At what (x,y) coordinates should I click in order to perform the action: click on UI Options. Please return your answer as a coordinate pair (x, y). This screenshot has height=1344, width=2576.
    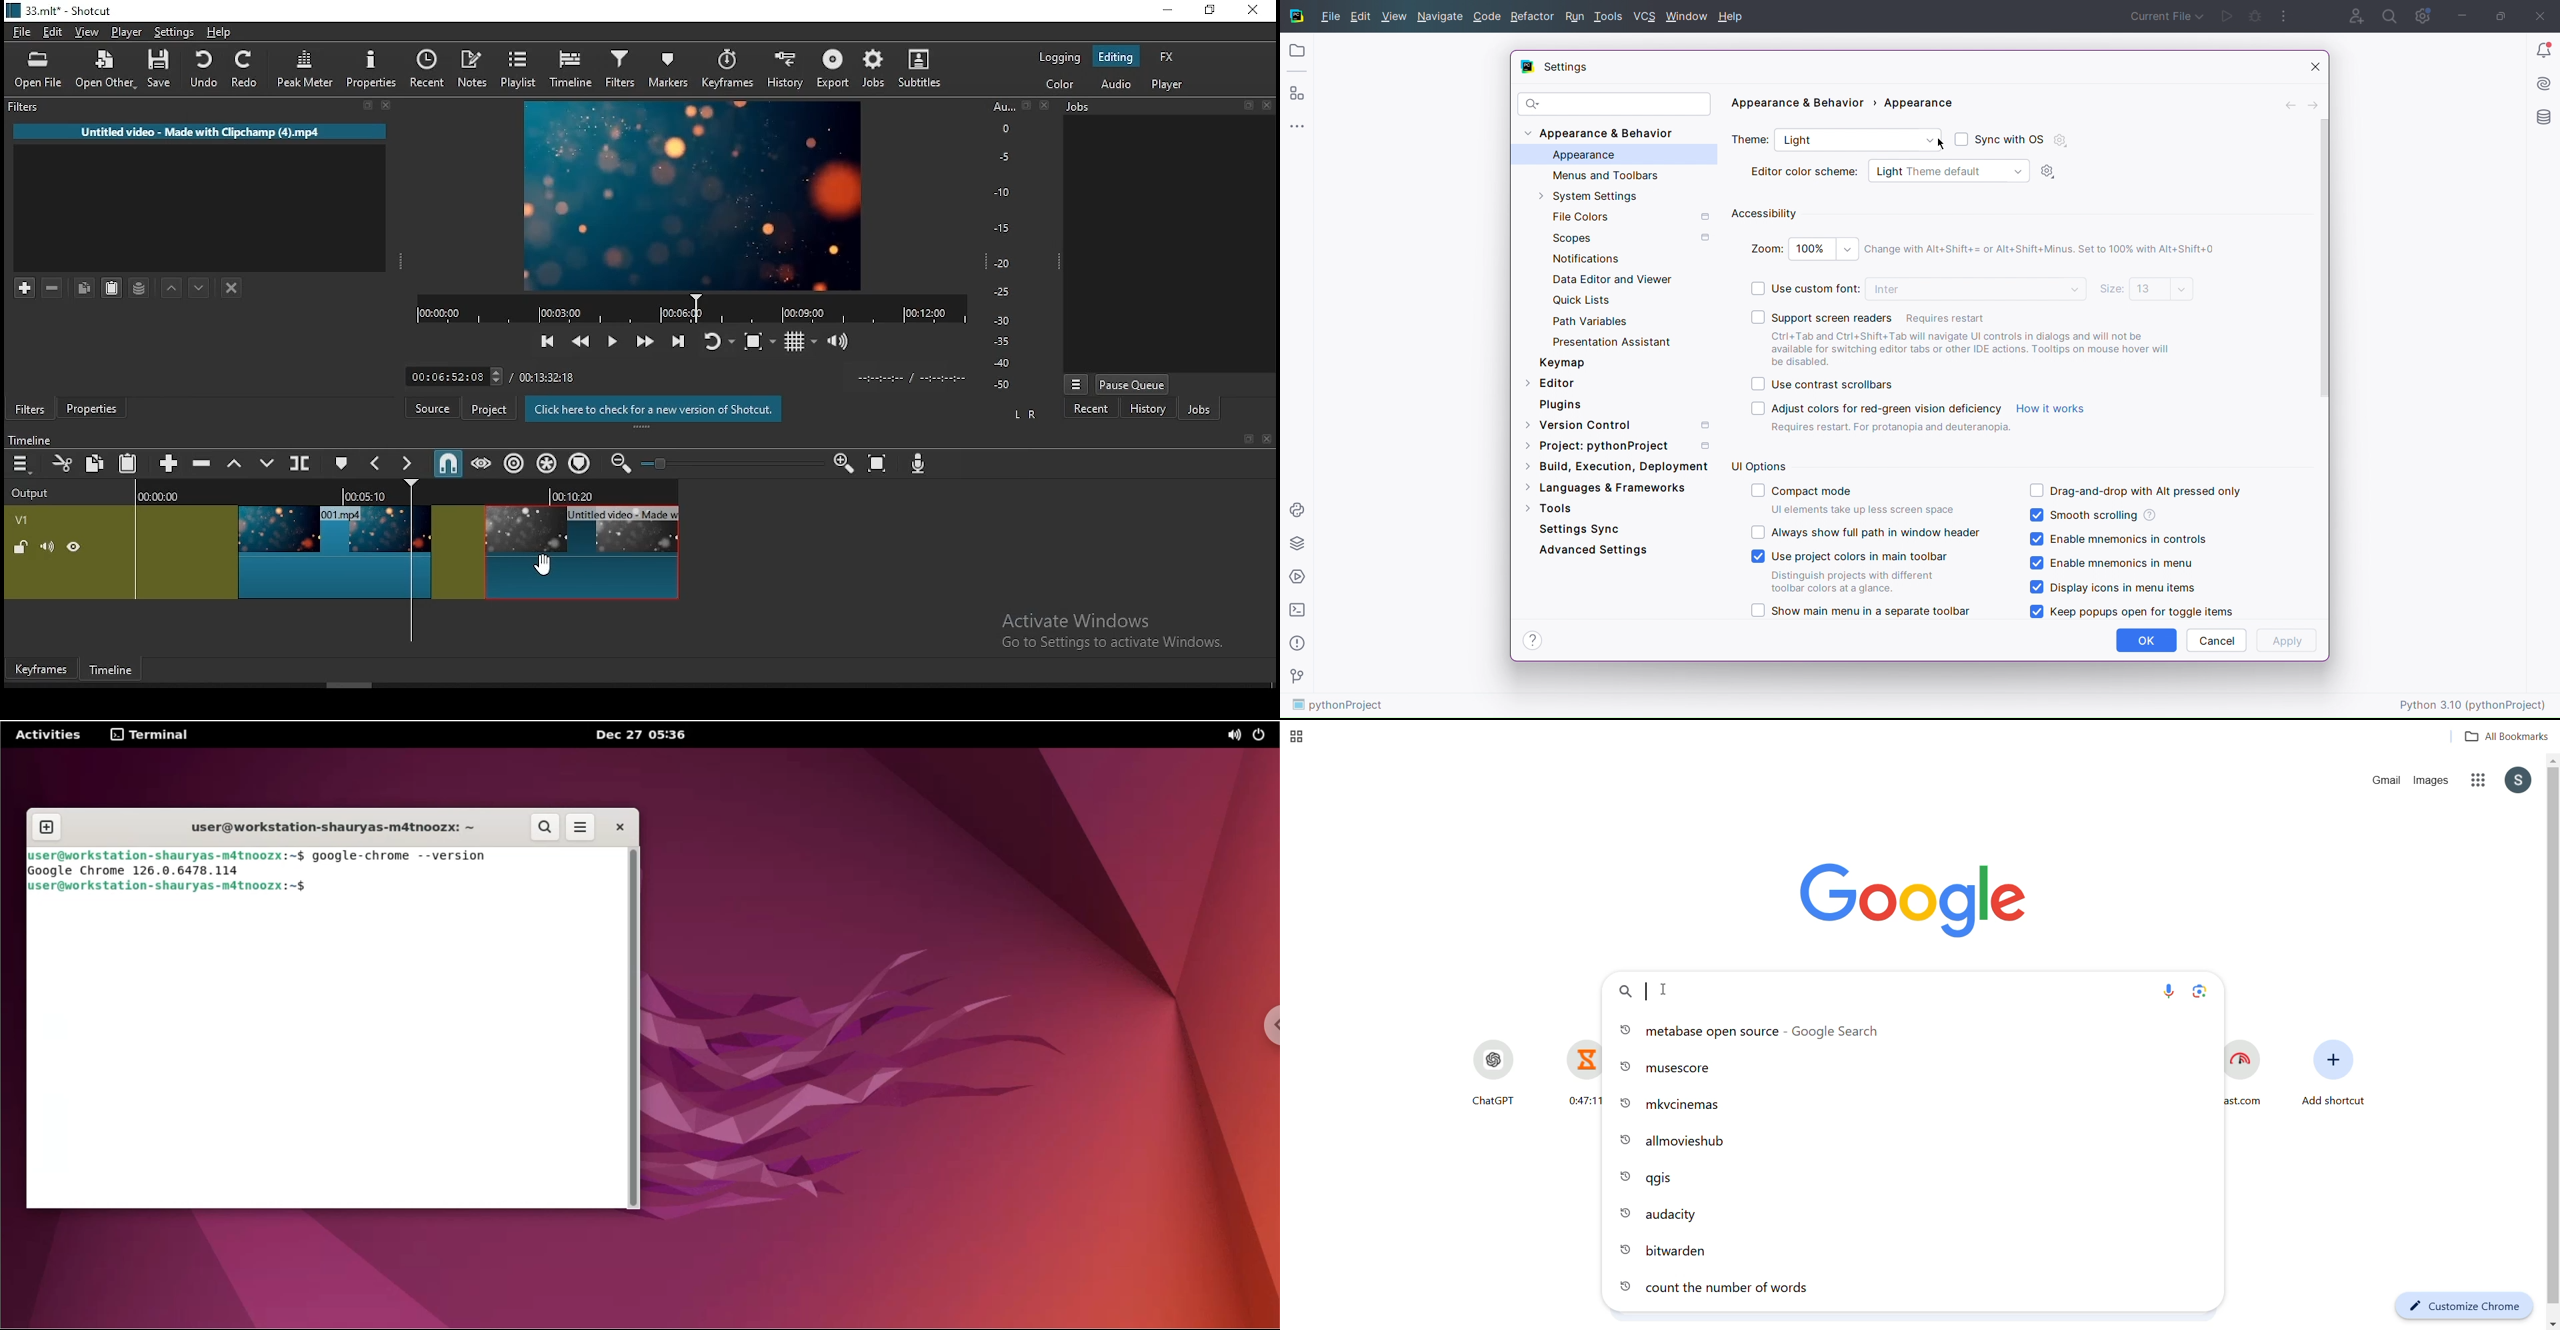
    Looking at the image, I should click on (1759, 465).